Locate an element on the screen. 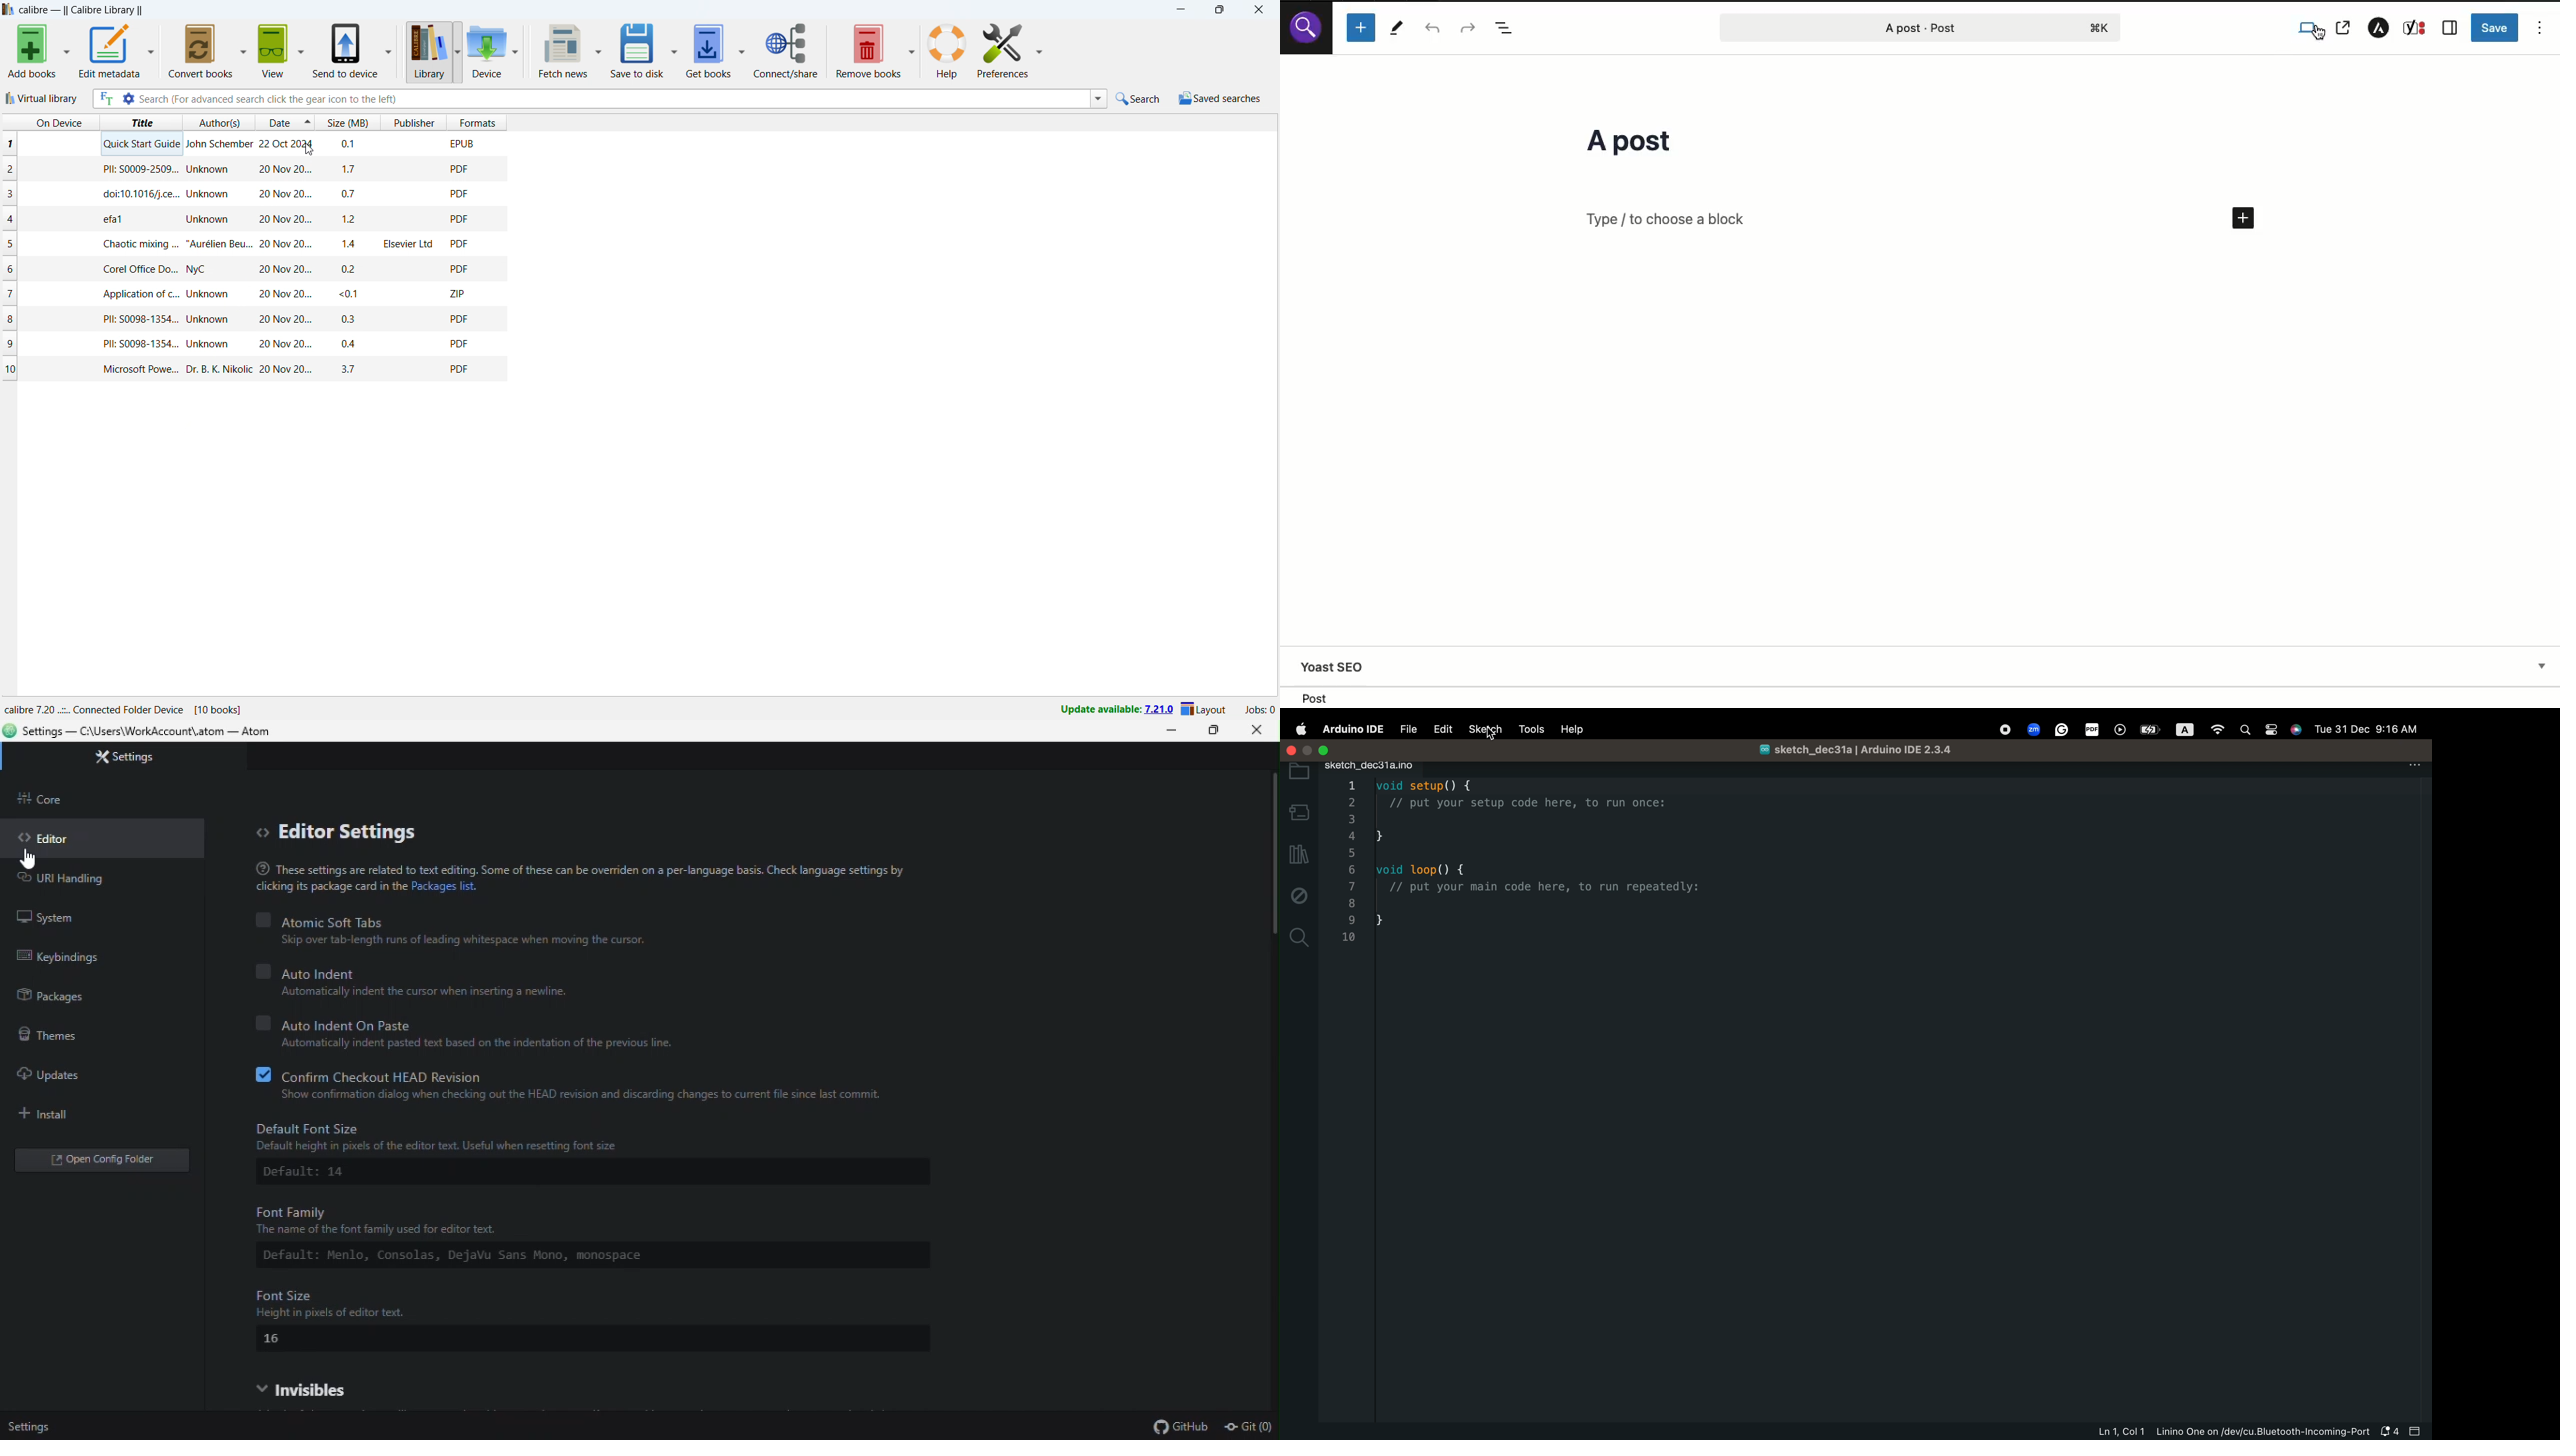  virtual library is located at coordinates (43, 99).